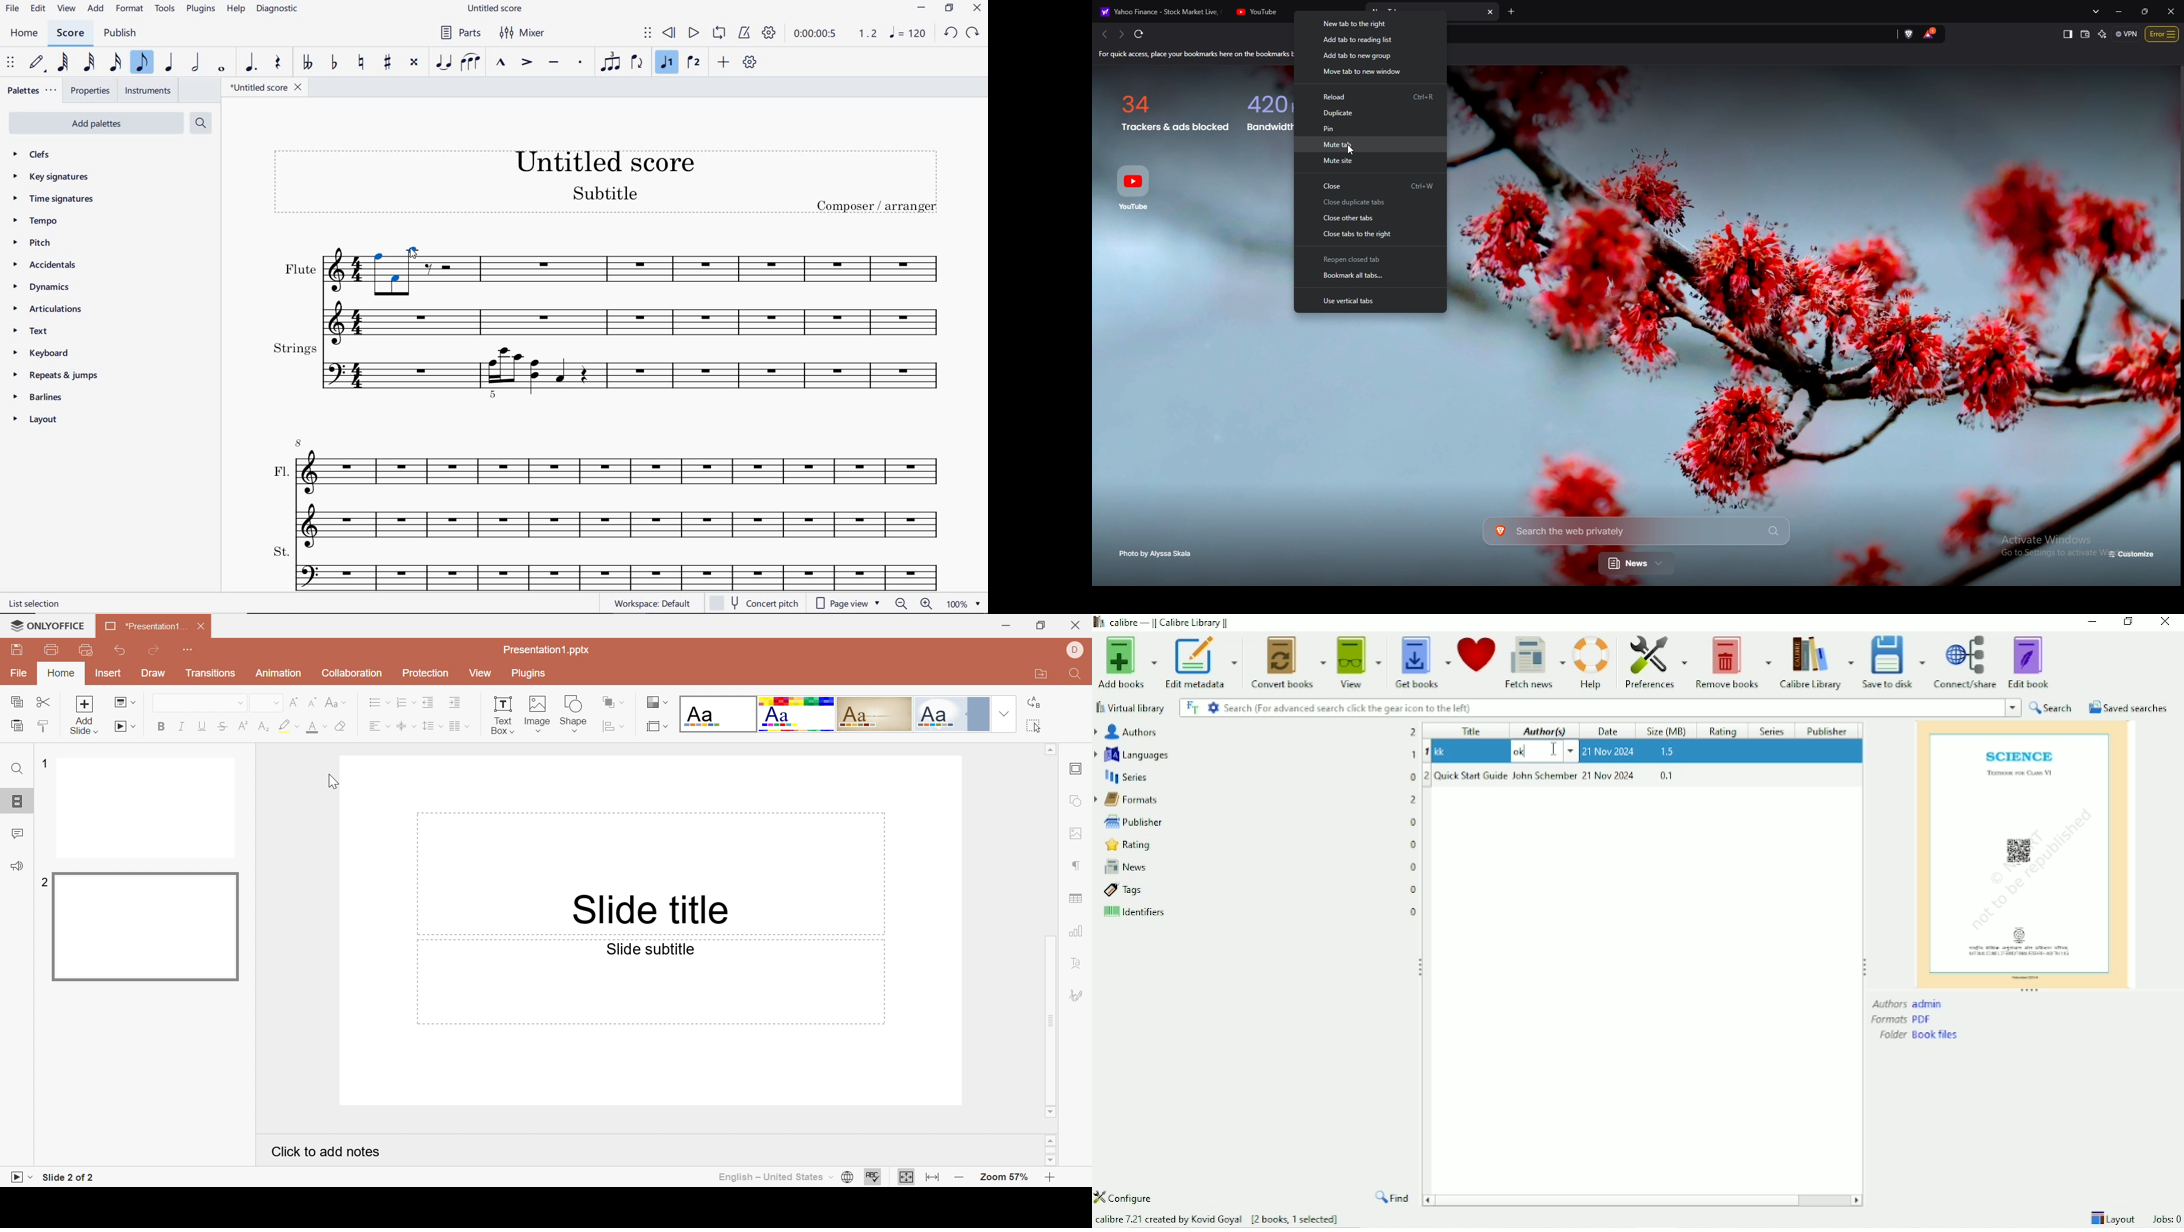  Describe the element at coordinates (200, 624) in the screenshot. I see `Close` at that location.